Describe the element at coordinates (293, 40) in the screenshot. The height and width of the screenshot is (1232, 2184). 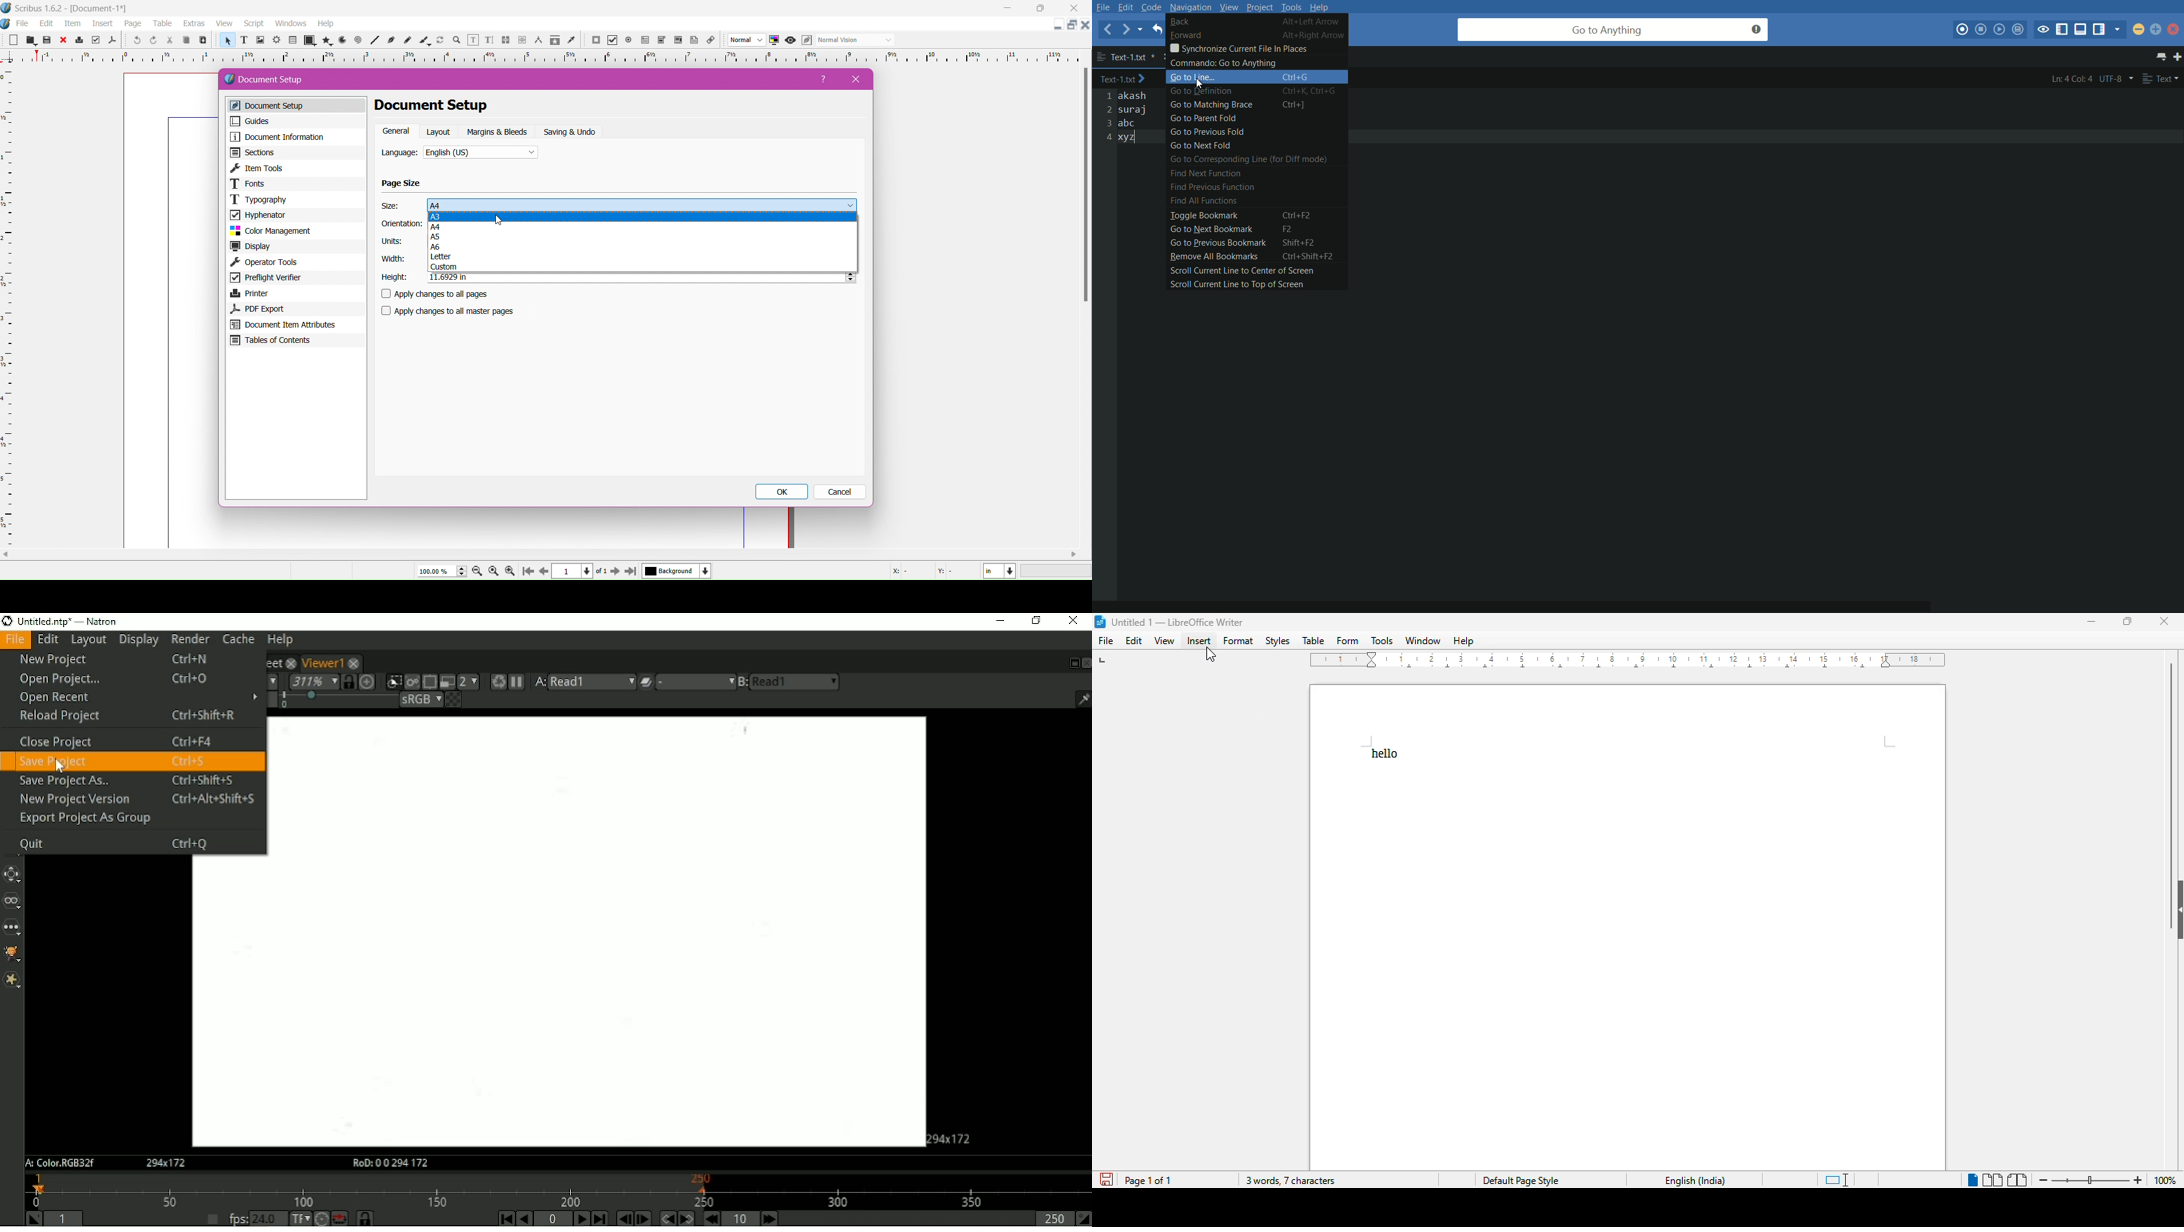
I see `table` at that location.